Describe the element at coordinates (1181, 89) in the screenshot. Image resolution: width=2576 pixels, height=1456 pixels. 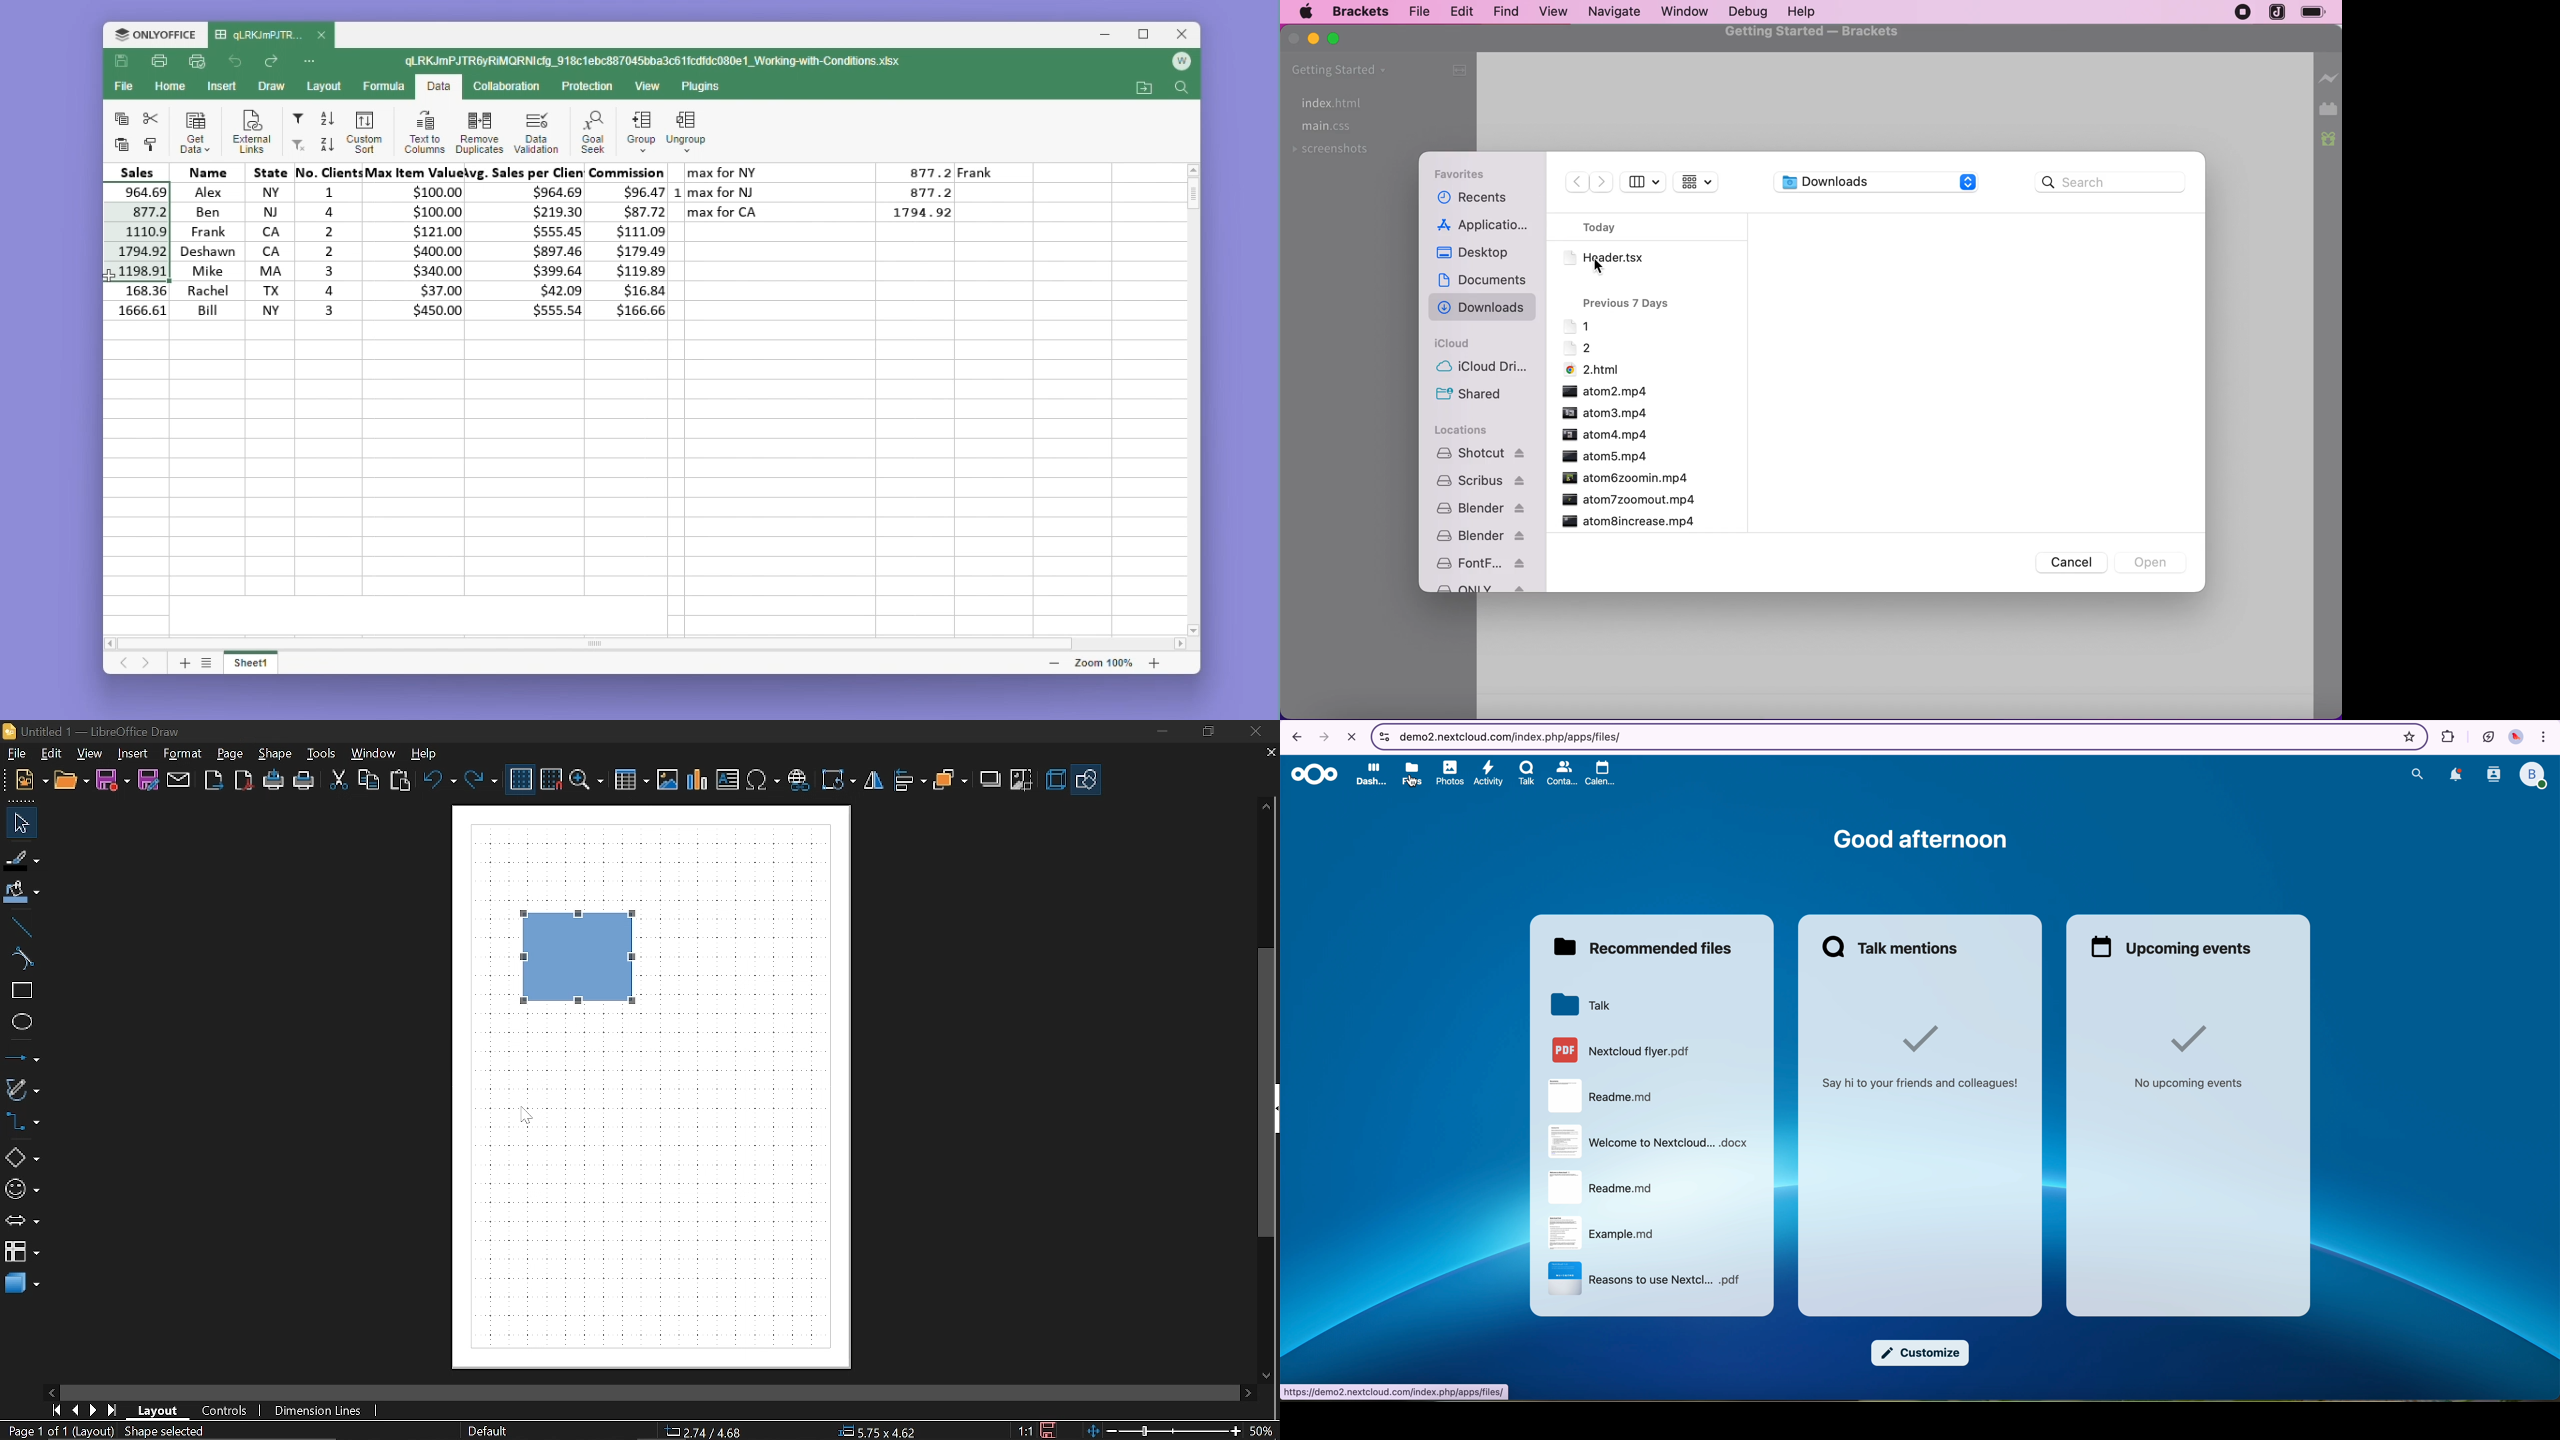
I see `Search` at that location.